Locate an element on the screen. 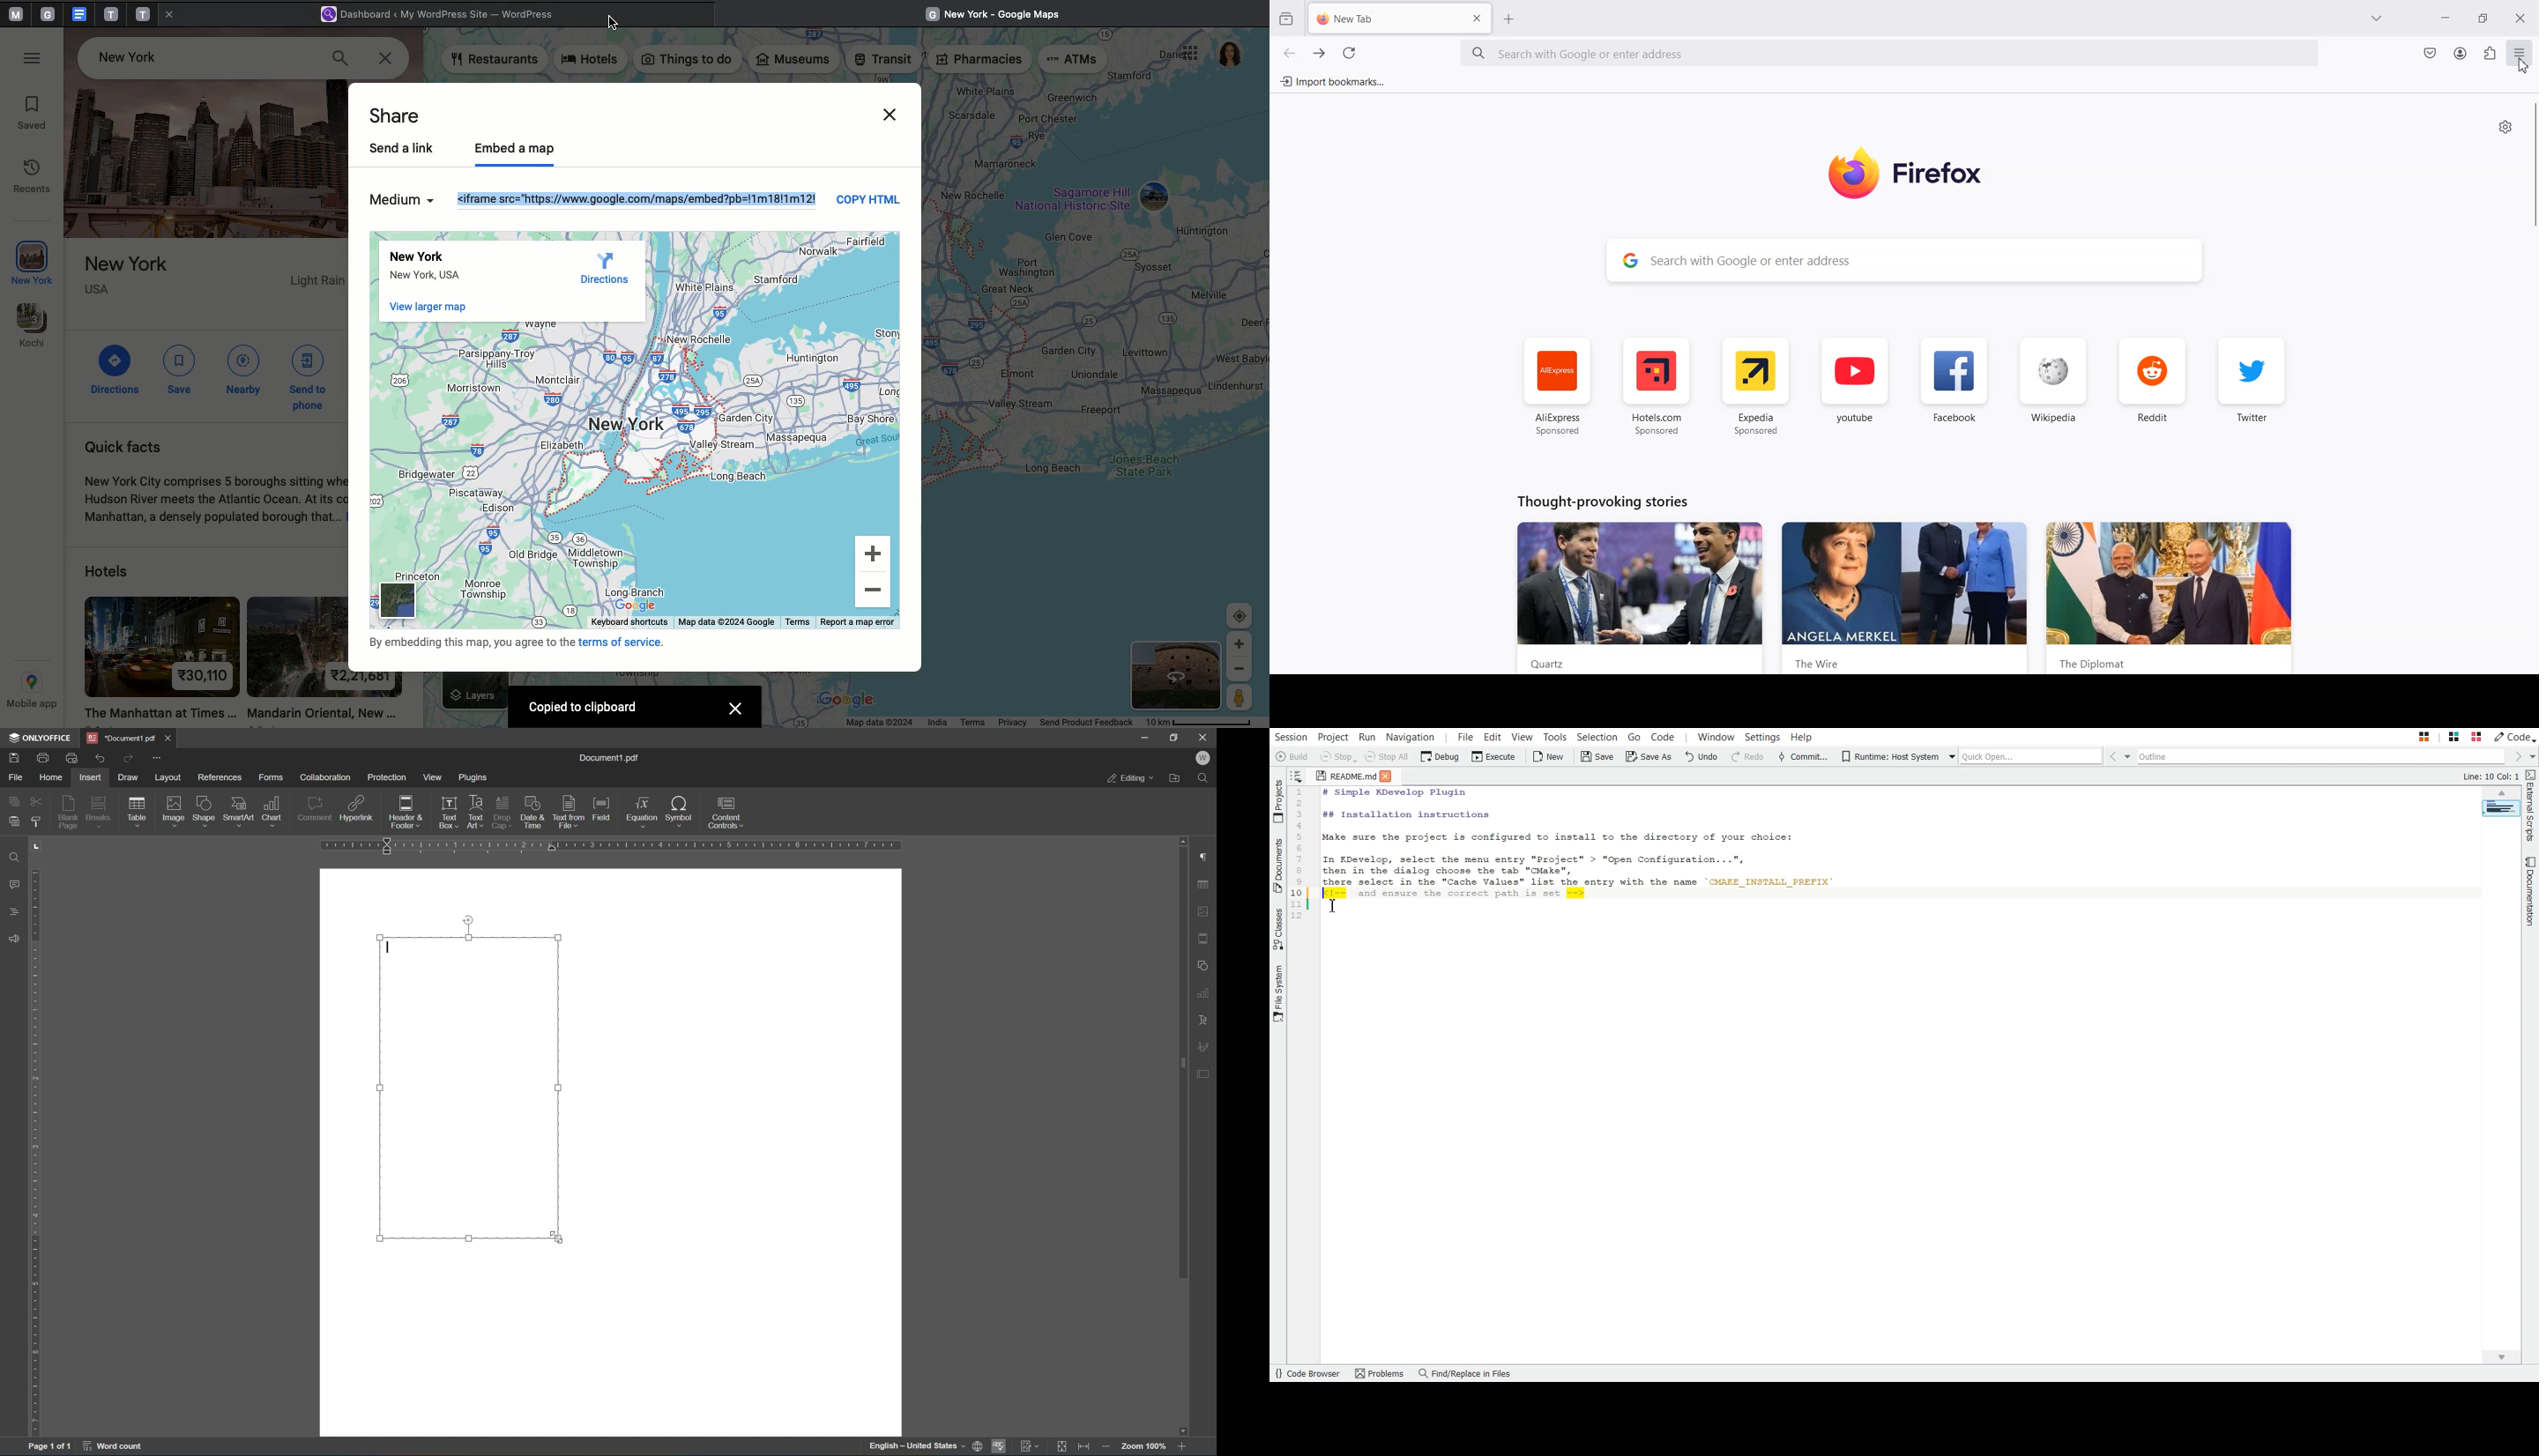 This screenshot has width=2548, height=1456. table is located at coordinates (137, 814).